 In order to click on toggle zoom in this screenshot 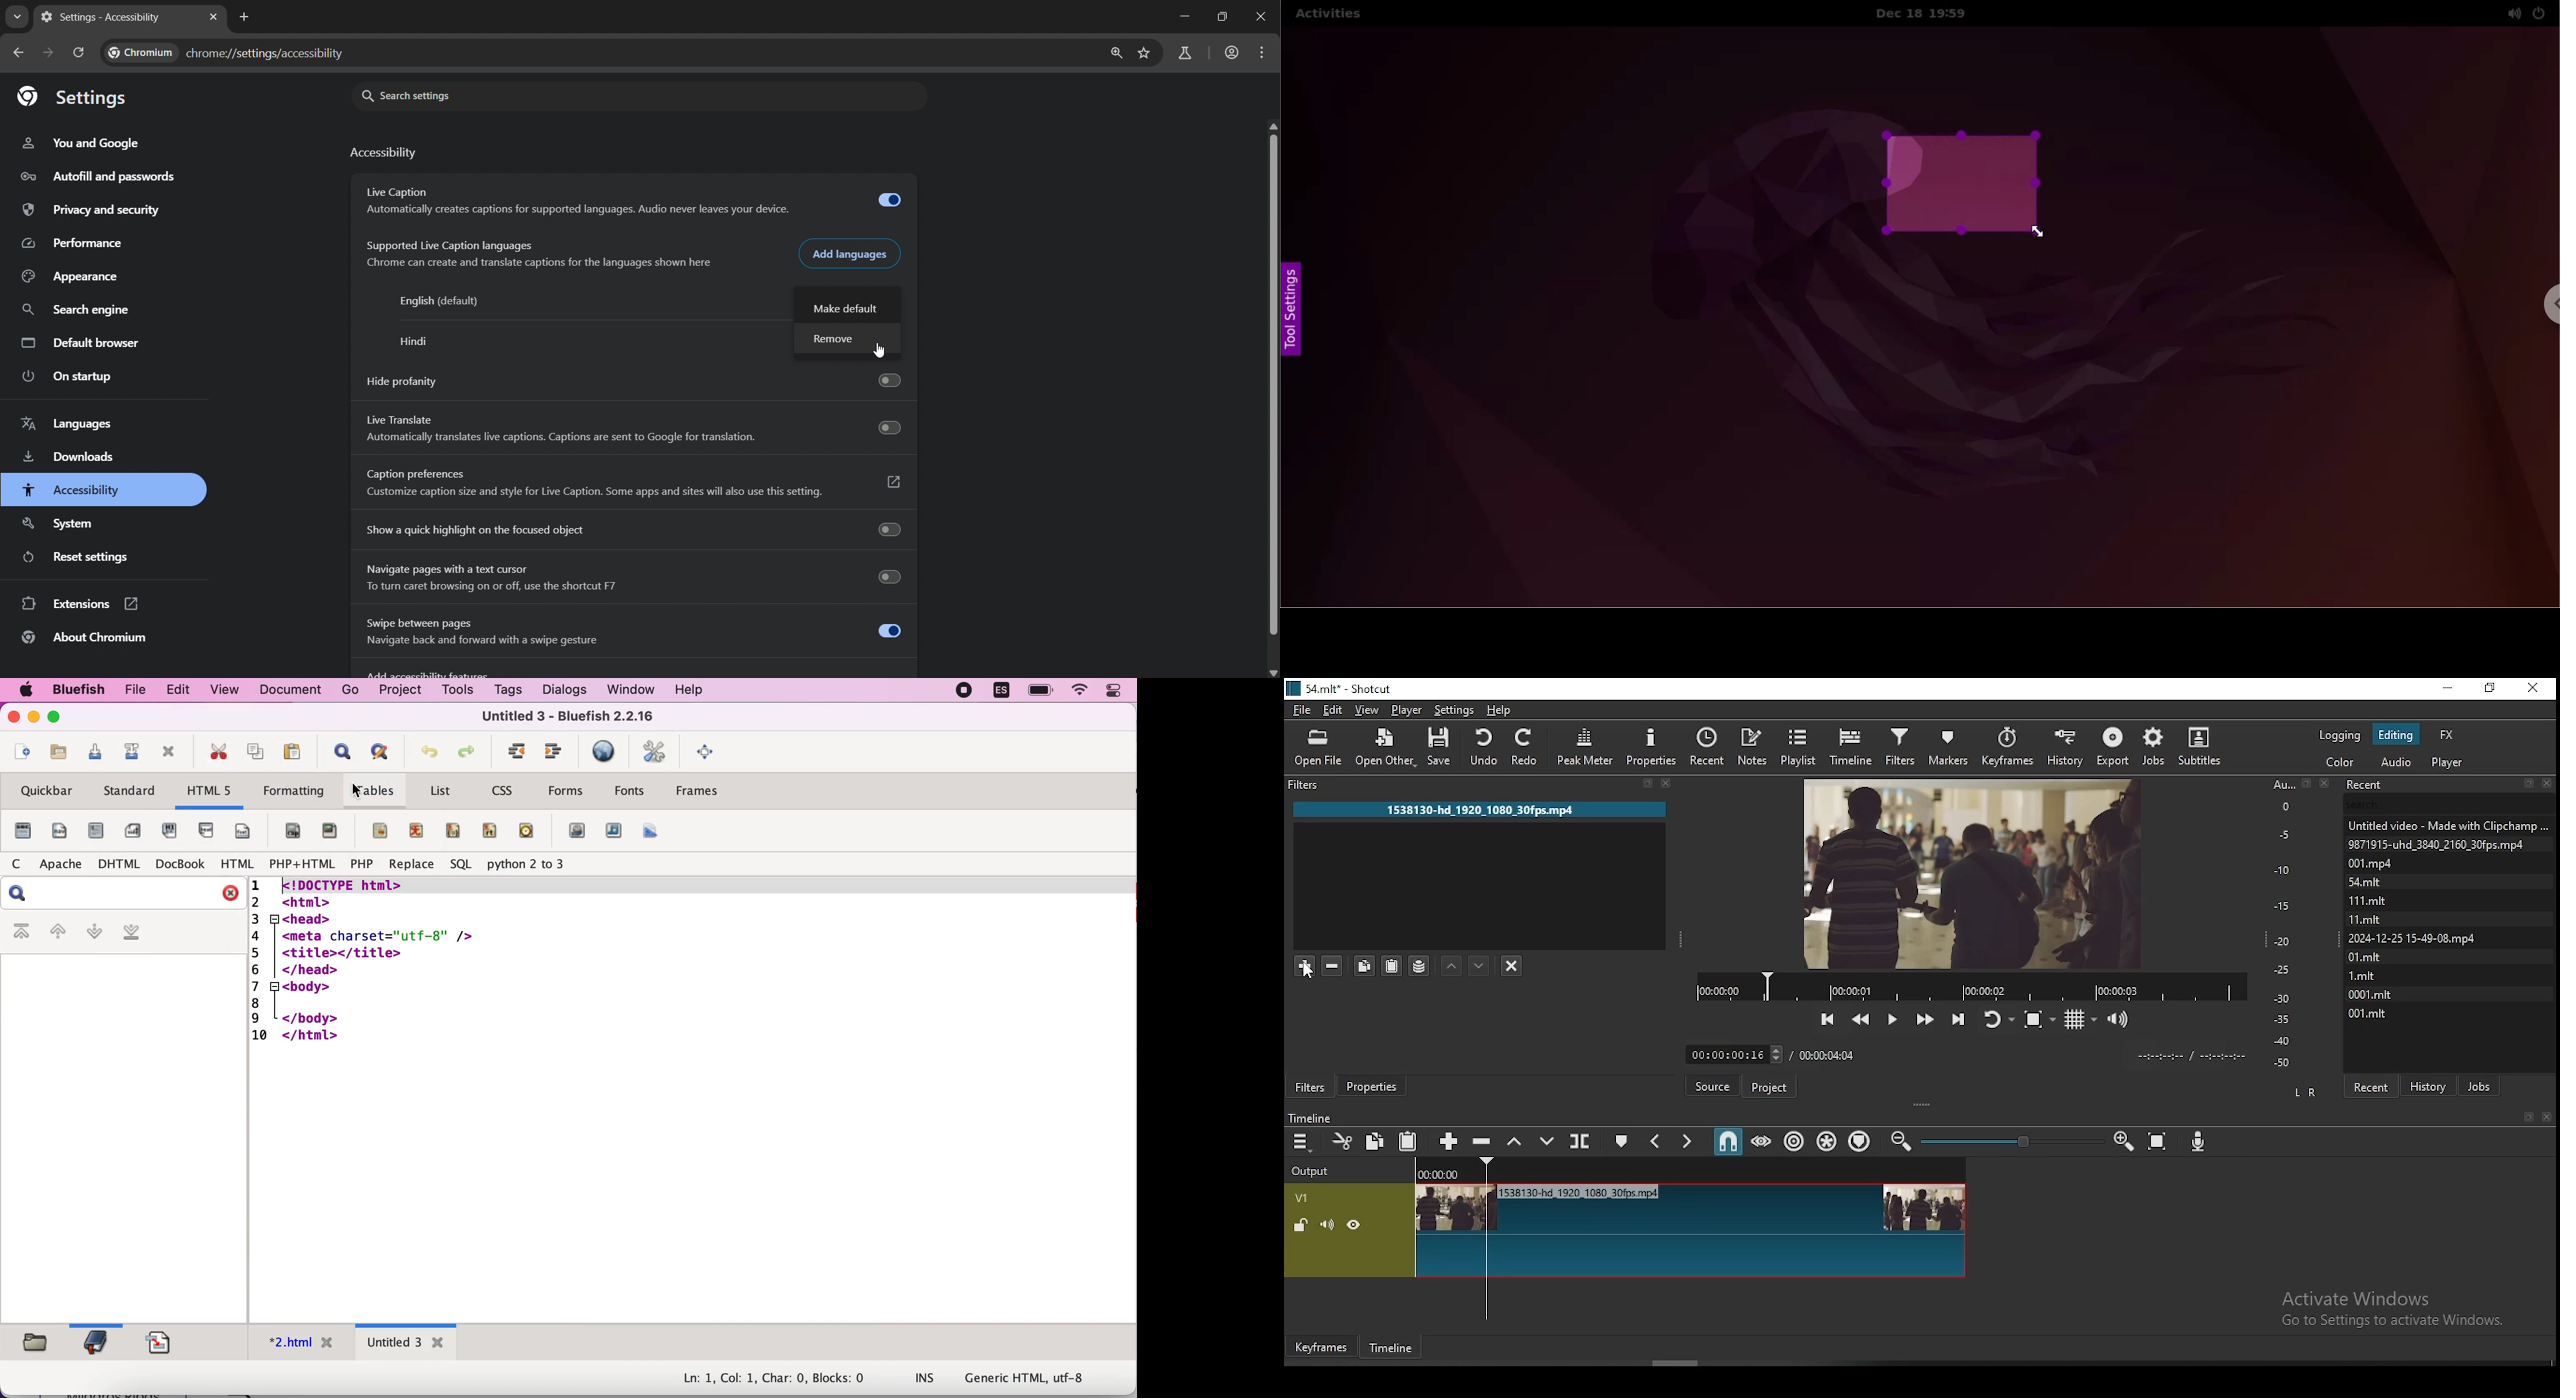, I will do `click(2041, 1017)`.